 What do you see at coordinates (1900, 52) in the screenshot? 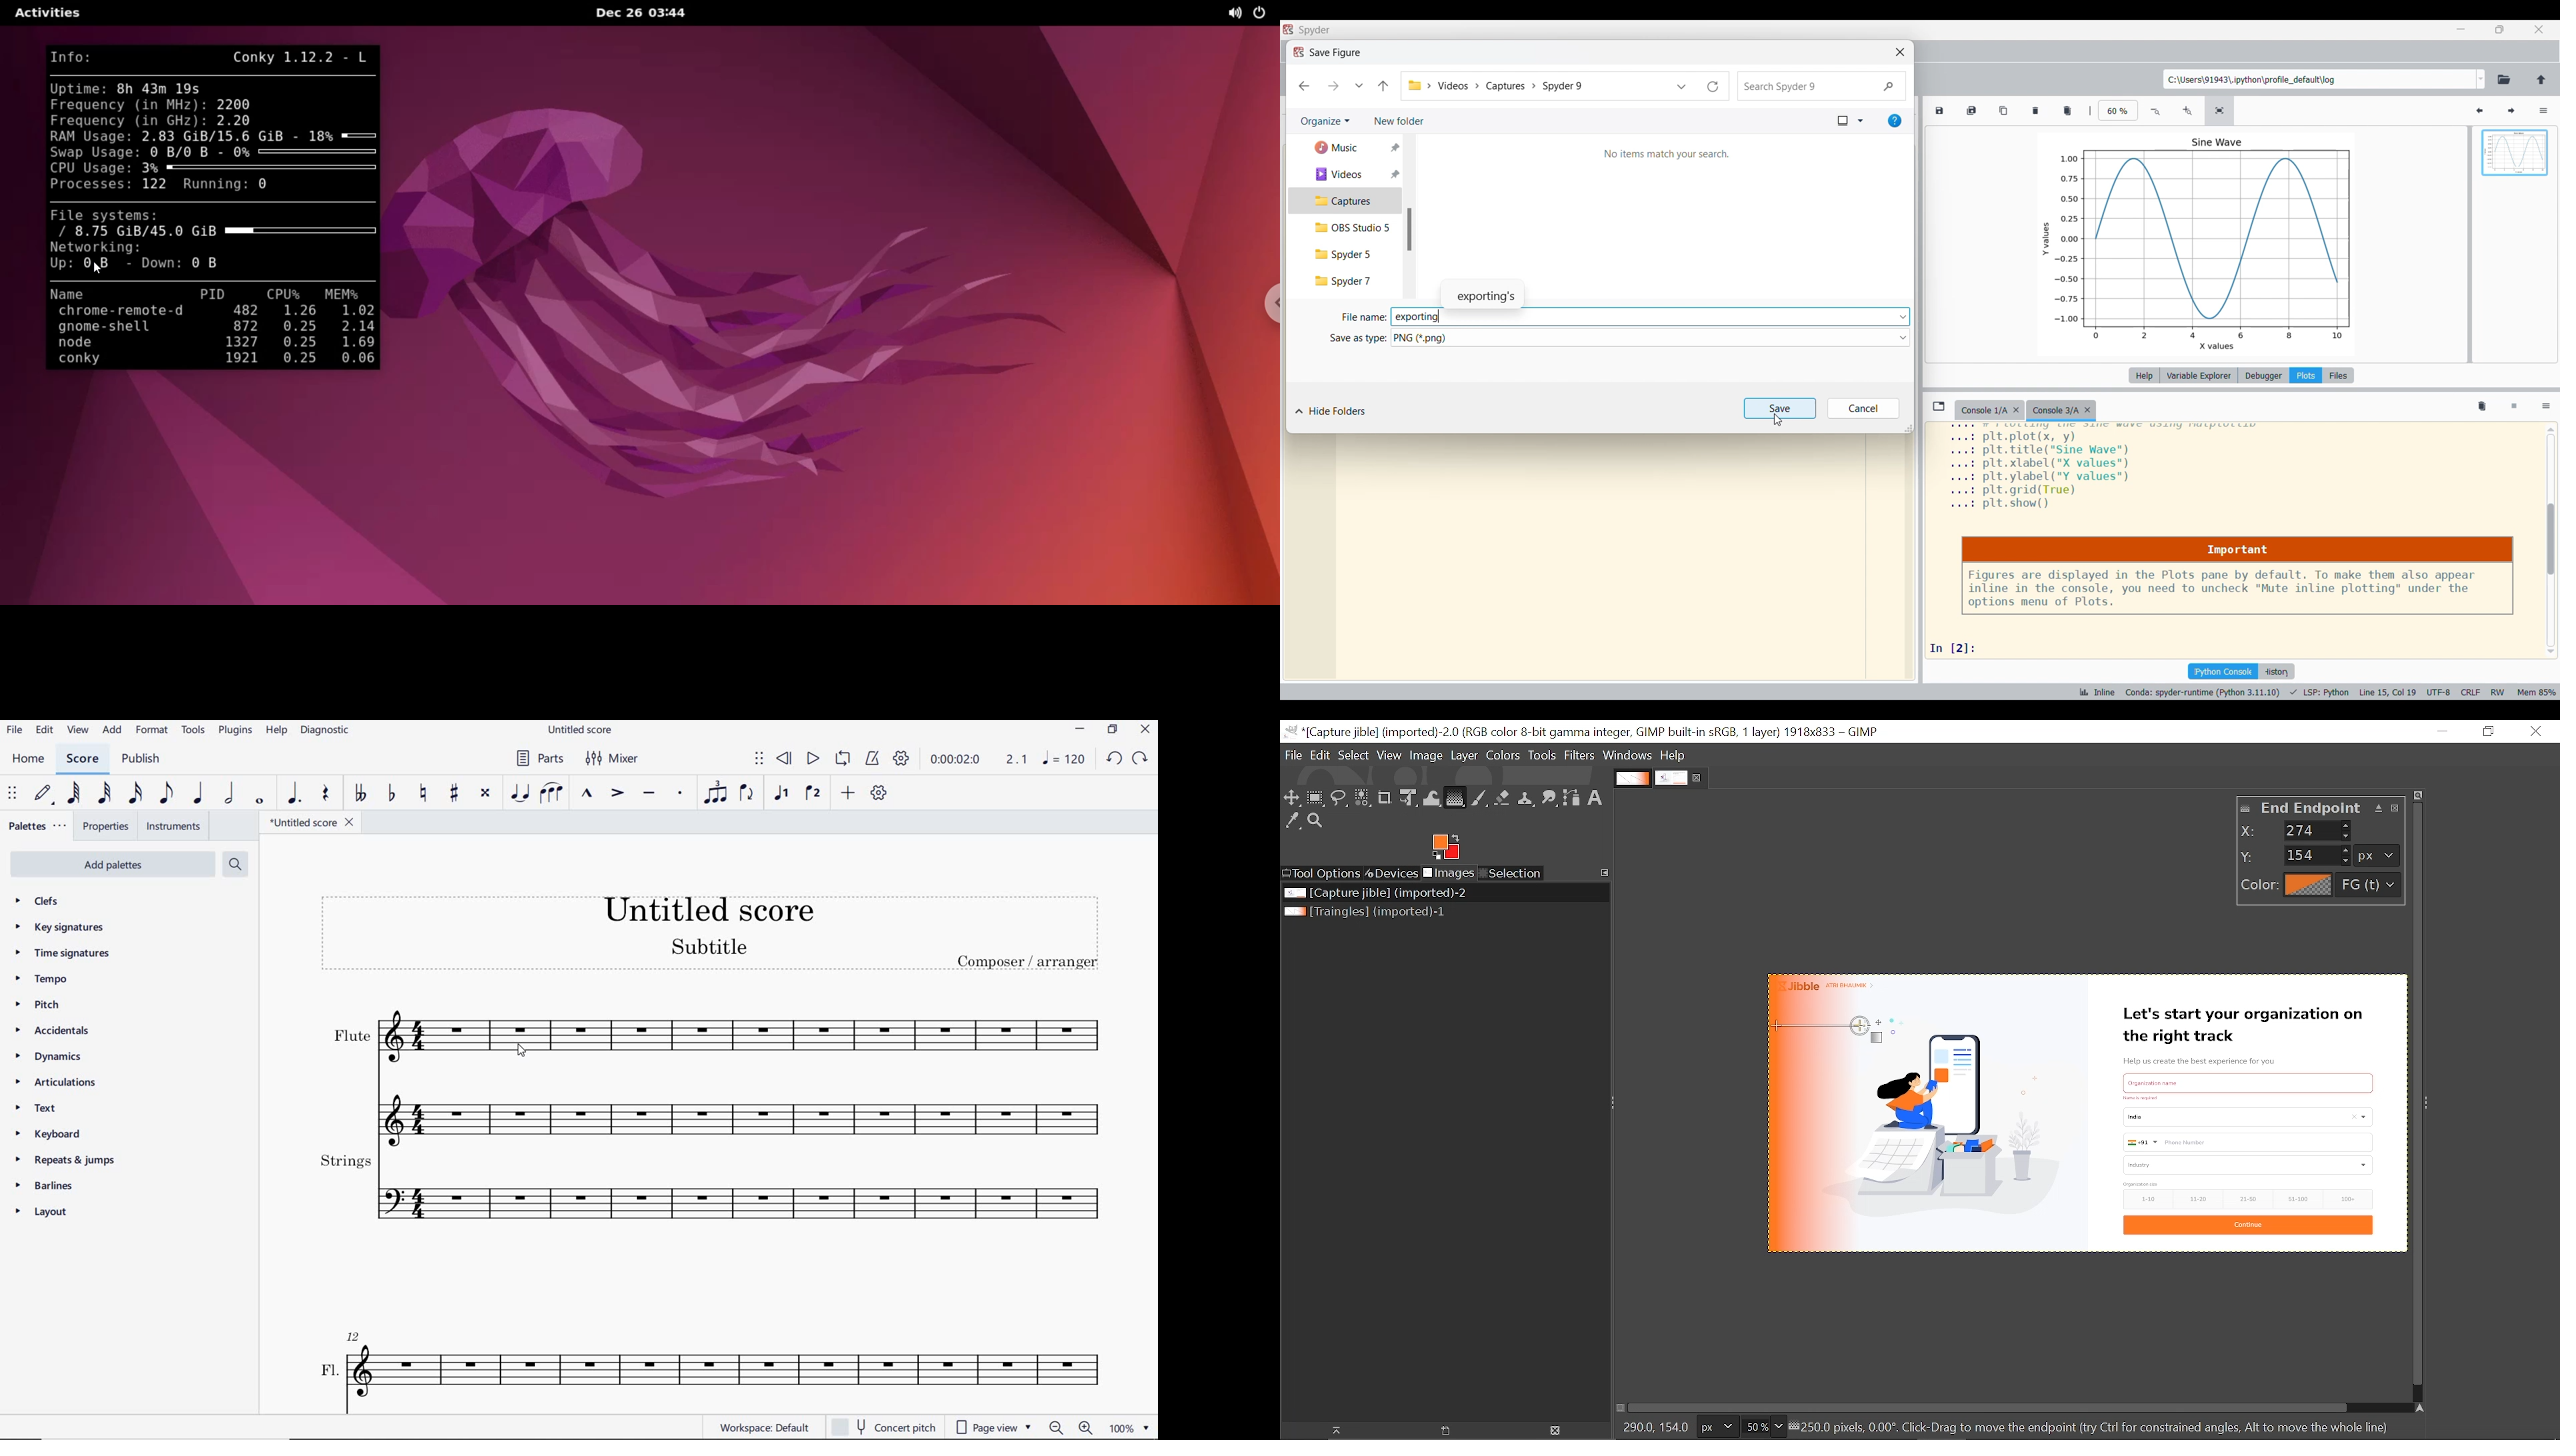
I see `Close` at bounding box center [1900, 52].